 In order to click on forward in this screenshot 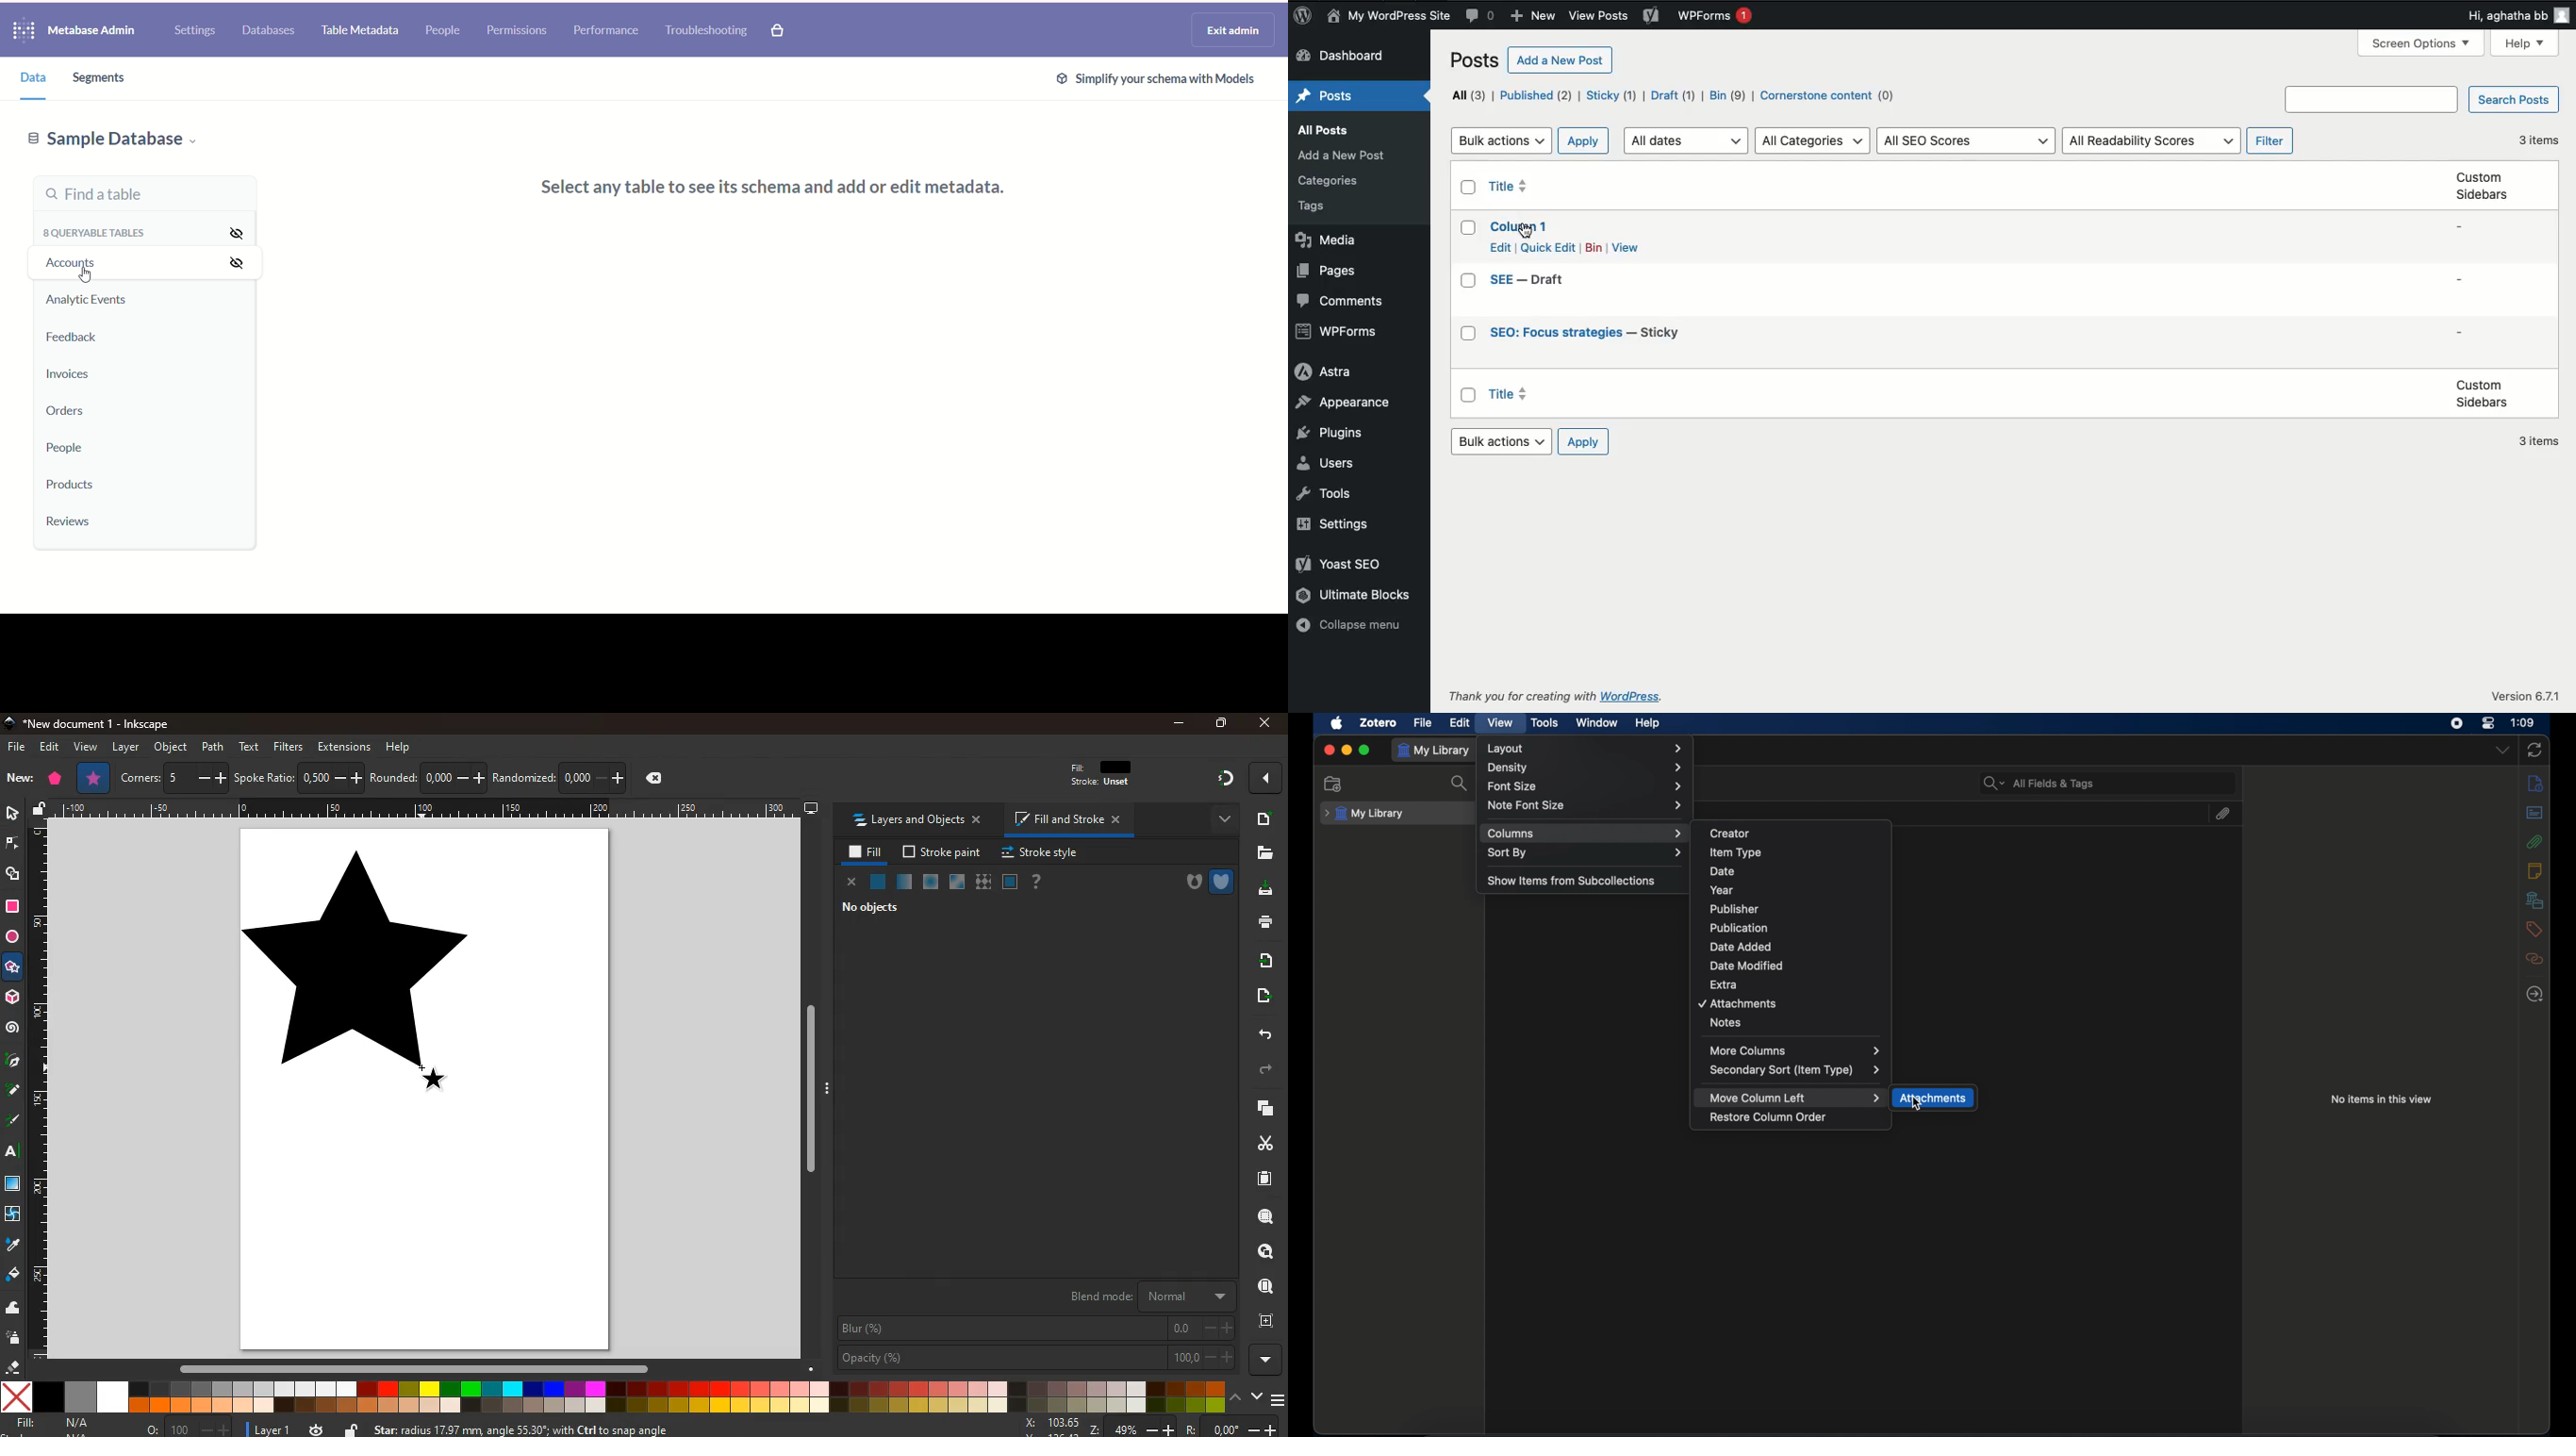, I will do `click(1258, 1071)`.